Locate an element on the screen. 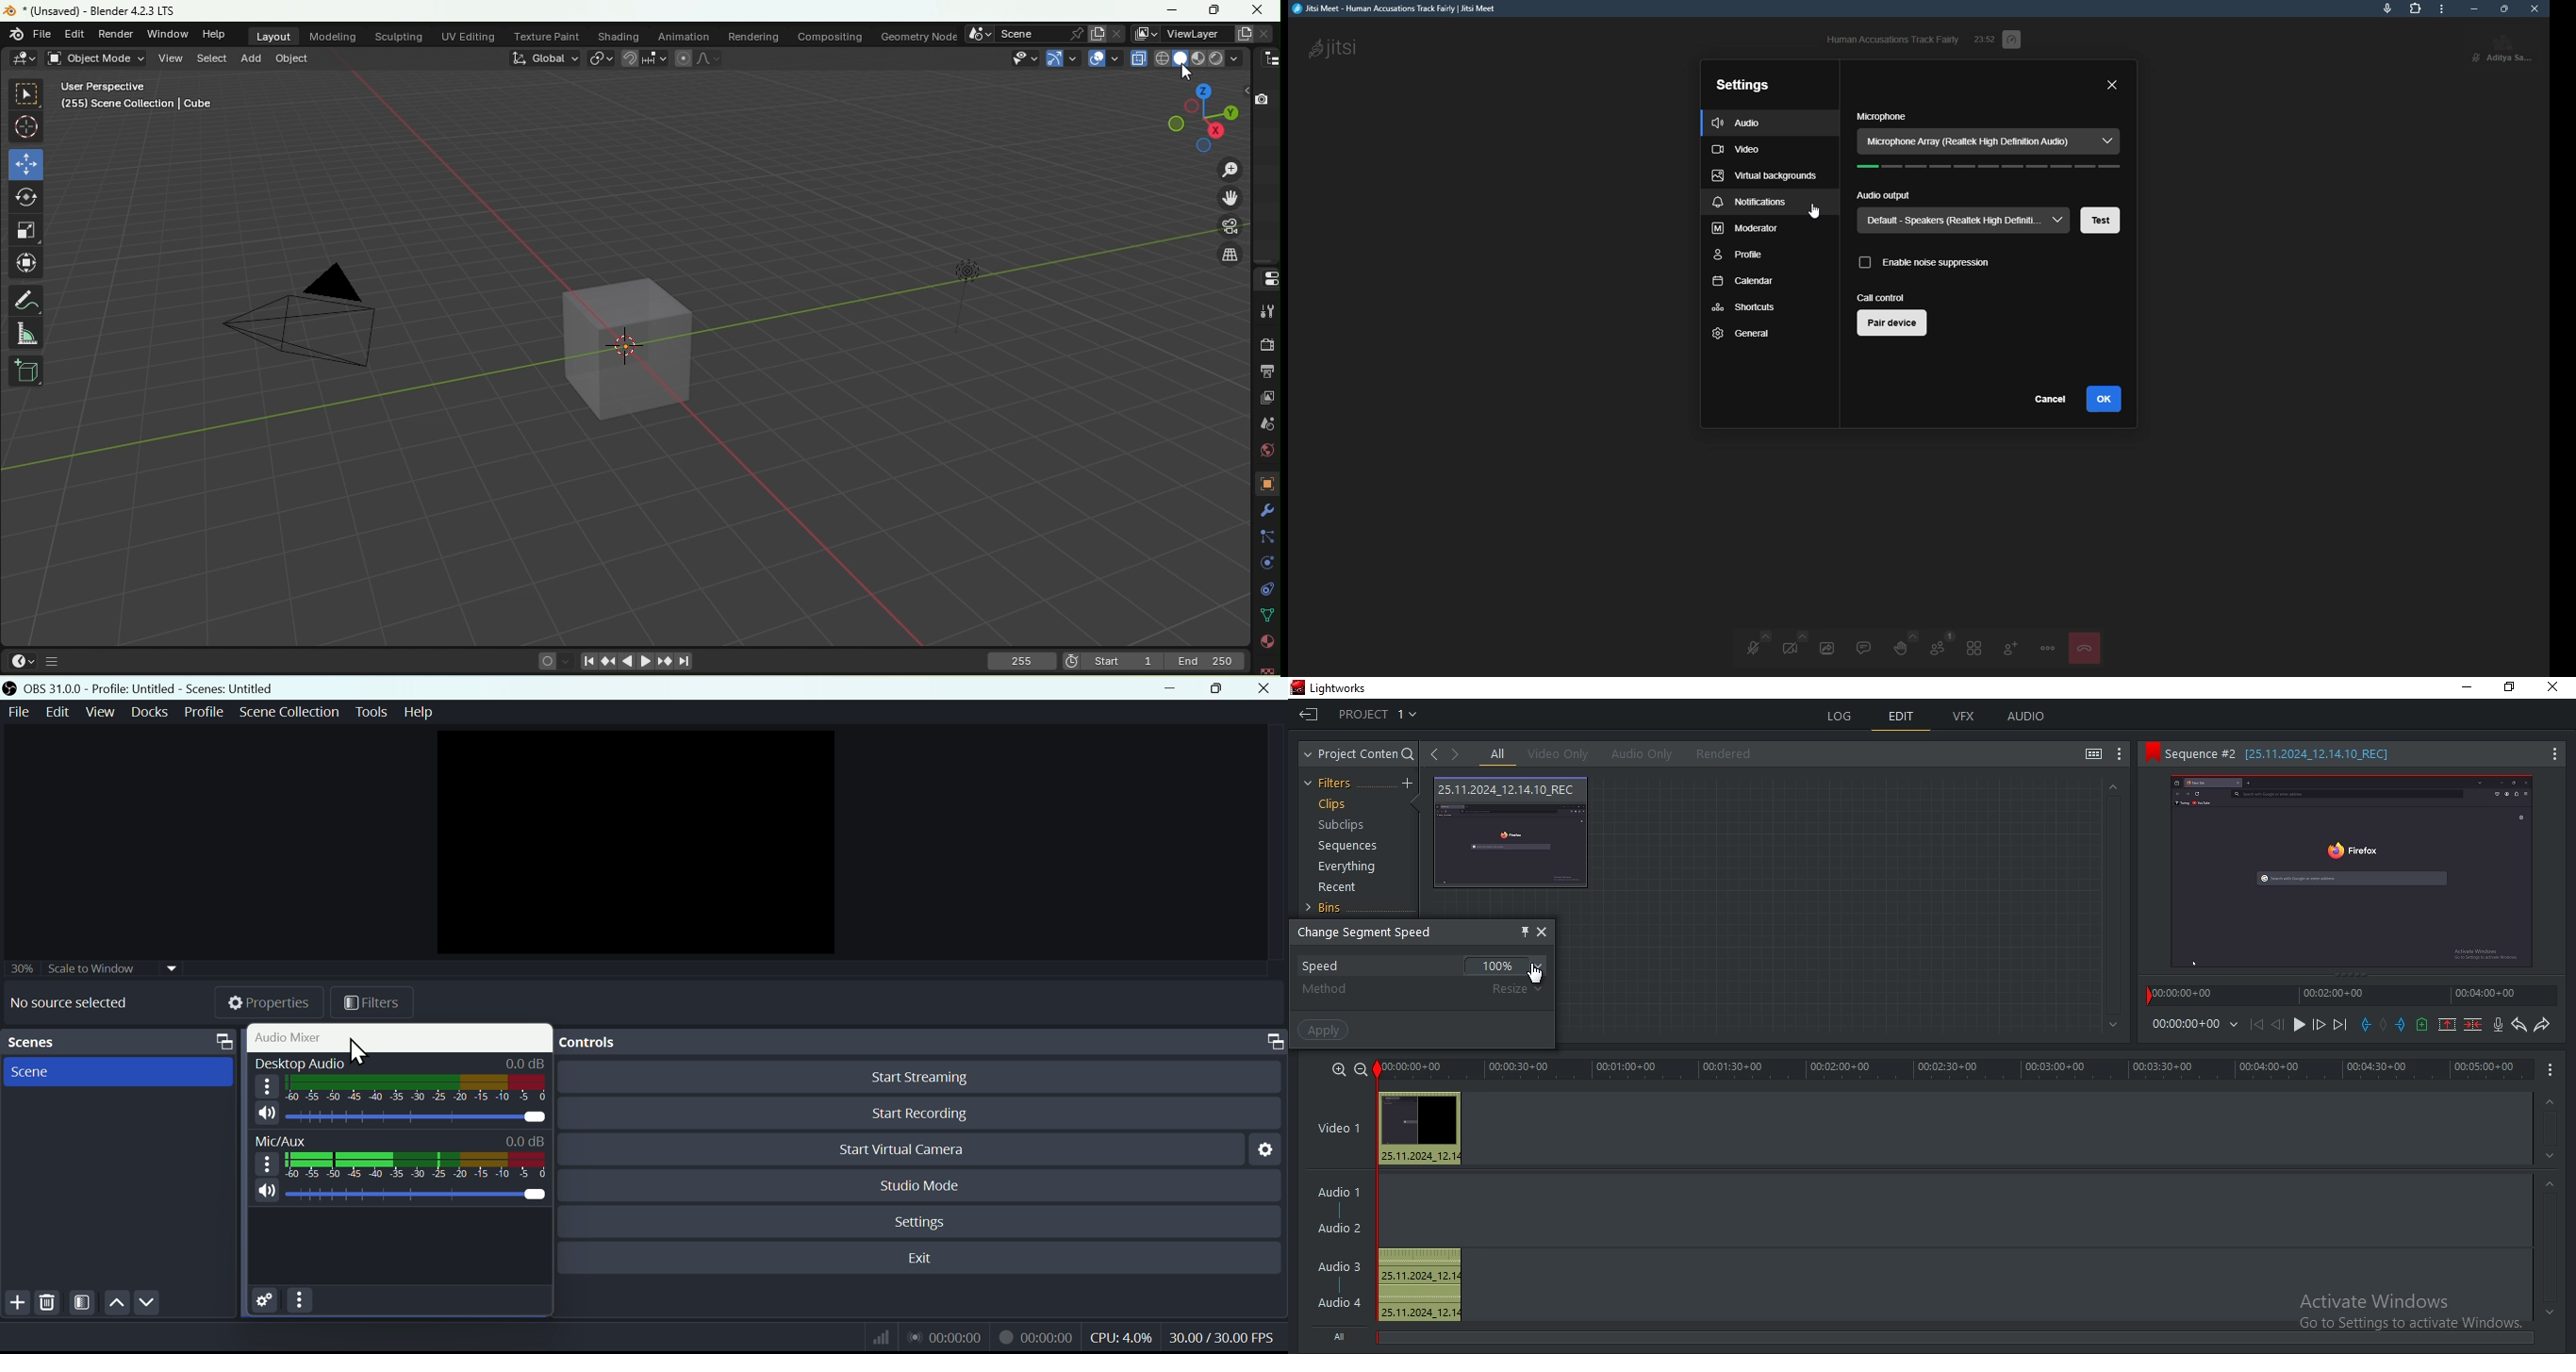  audio is located at coordinates (1421, 1129).